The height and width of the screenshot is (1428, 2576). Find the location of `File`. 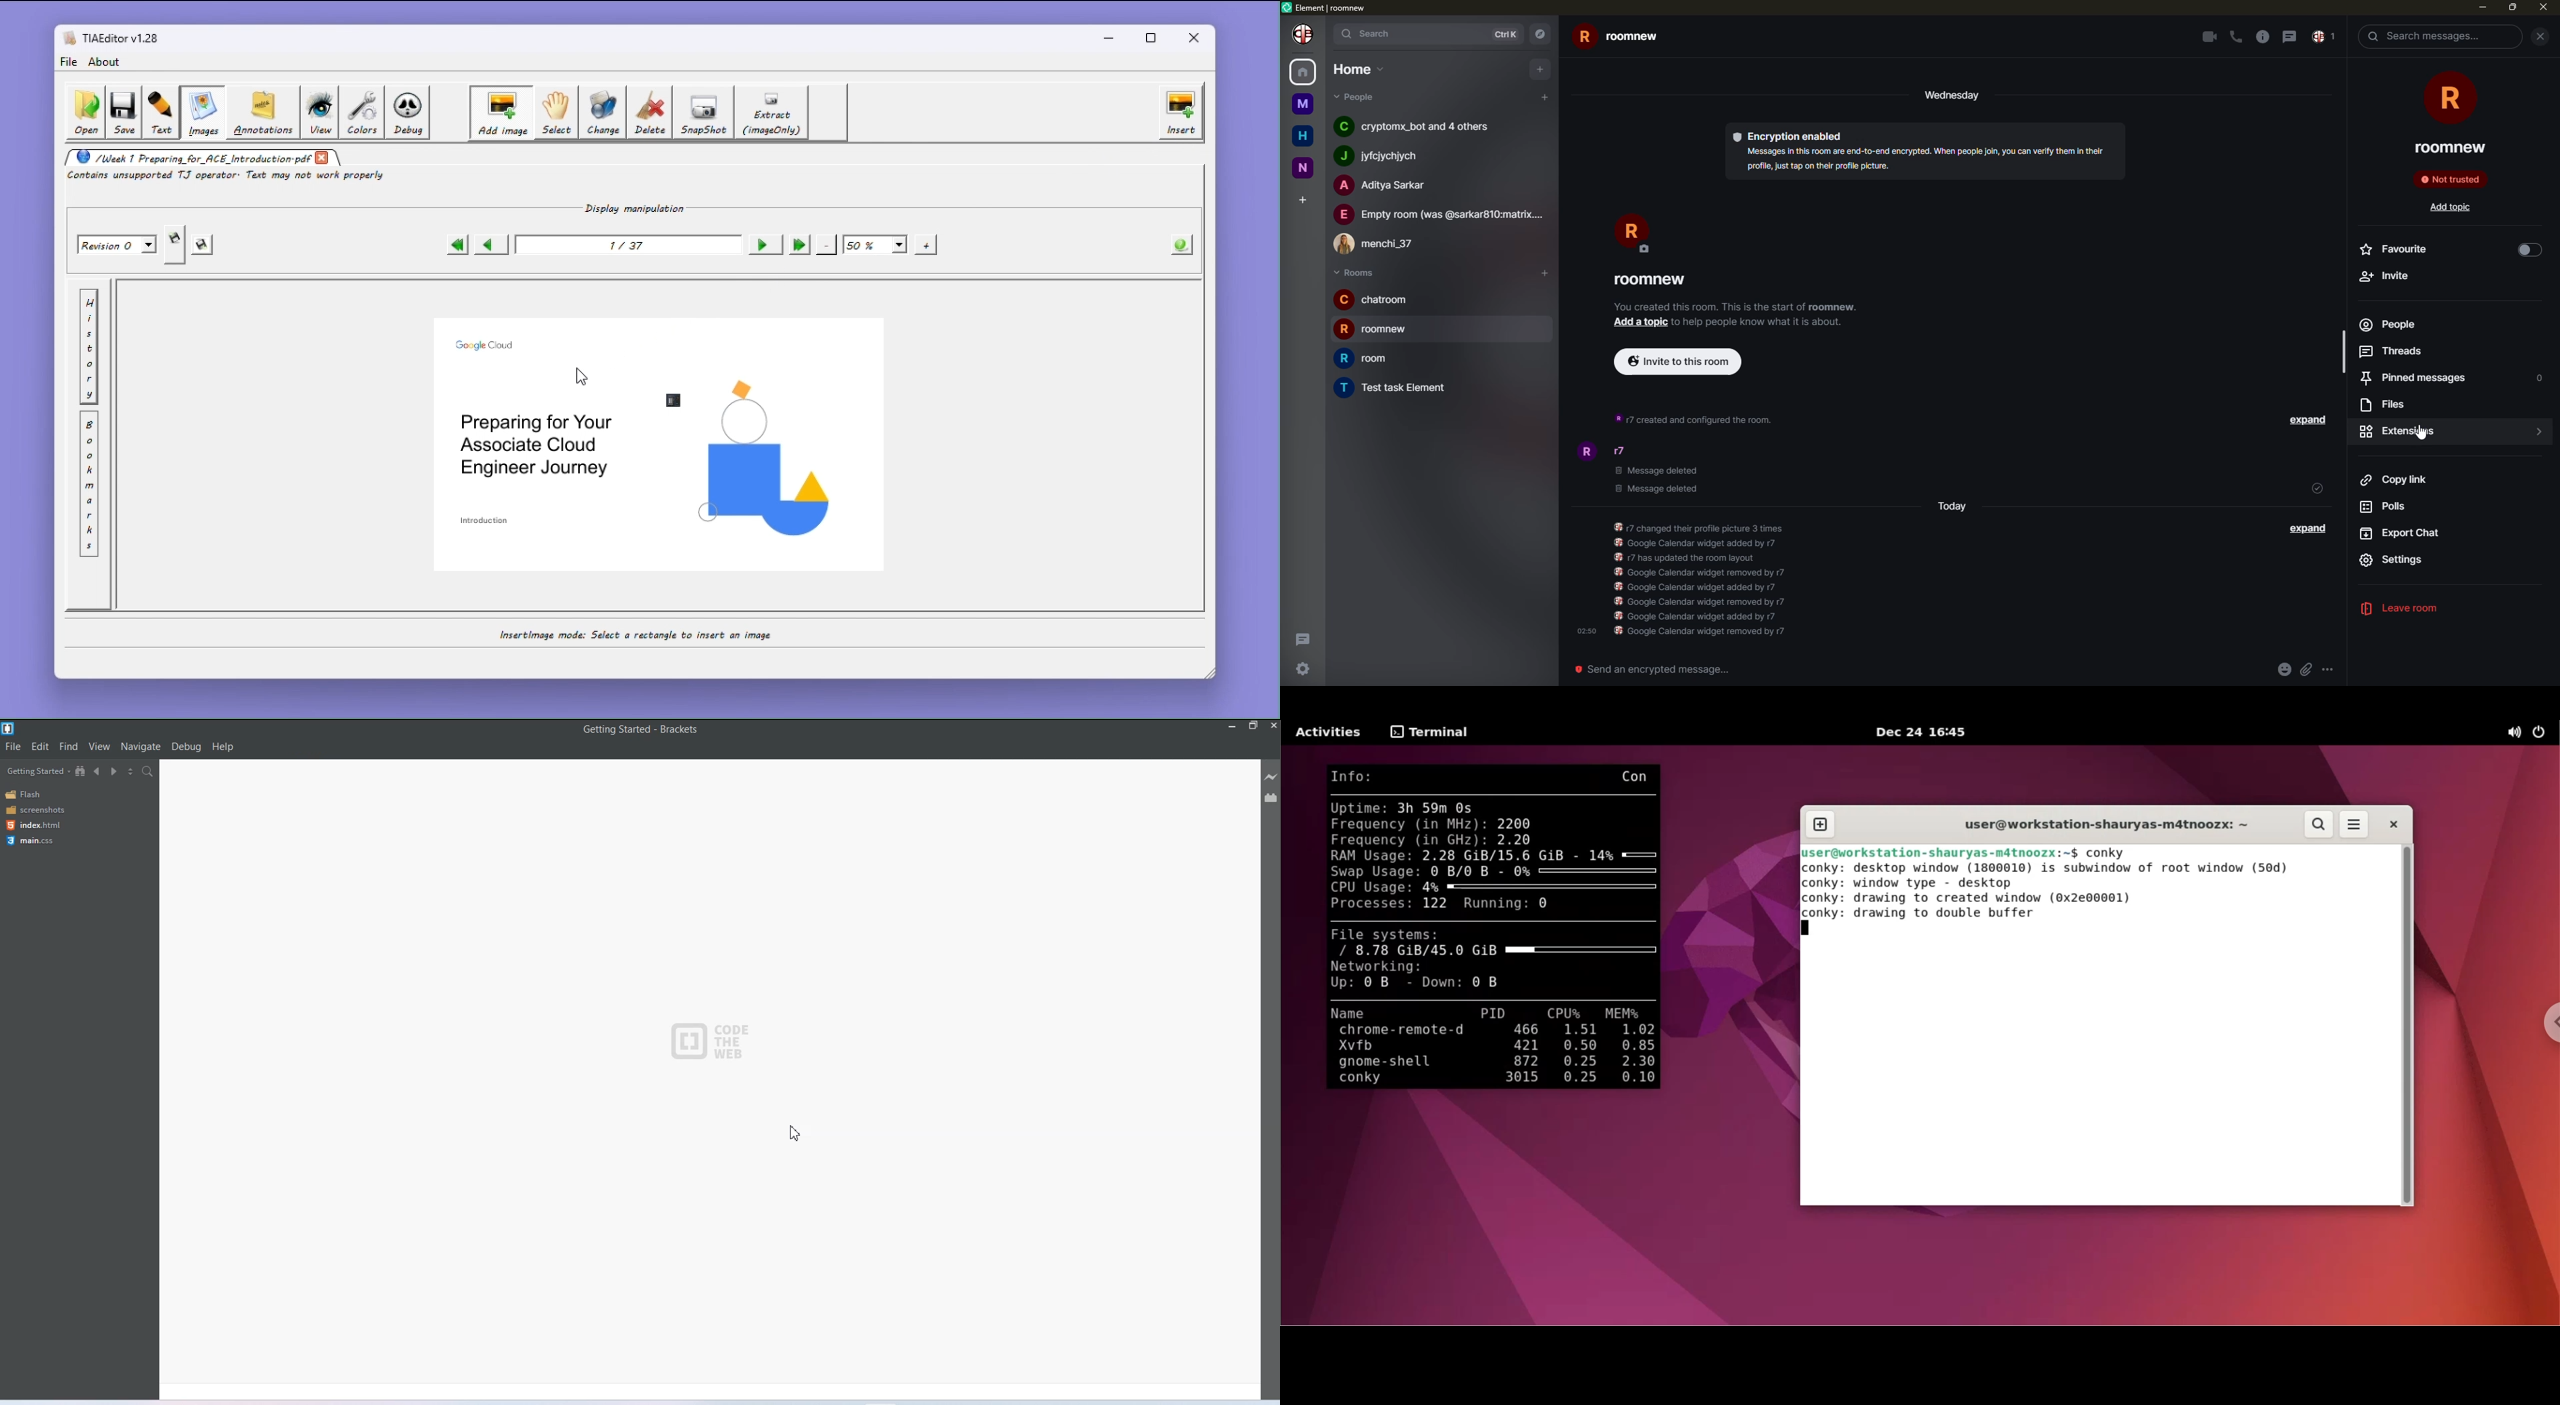

File is located at coordinates (13, 747).